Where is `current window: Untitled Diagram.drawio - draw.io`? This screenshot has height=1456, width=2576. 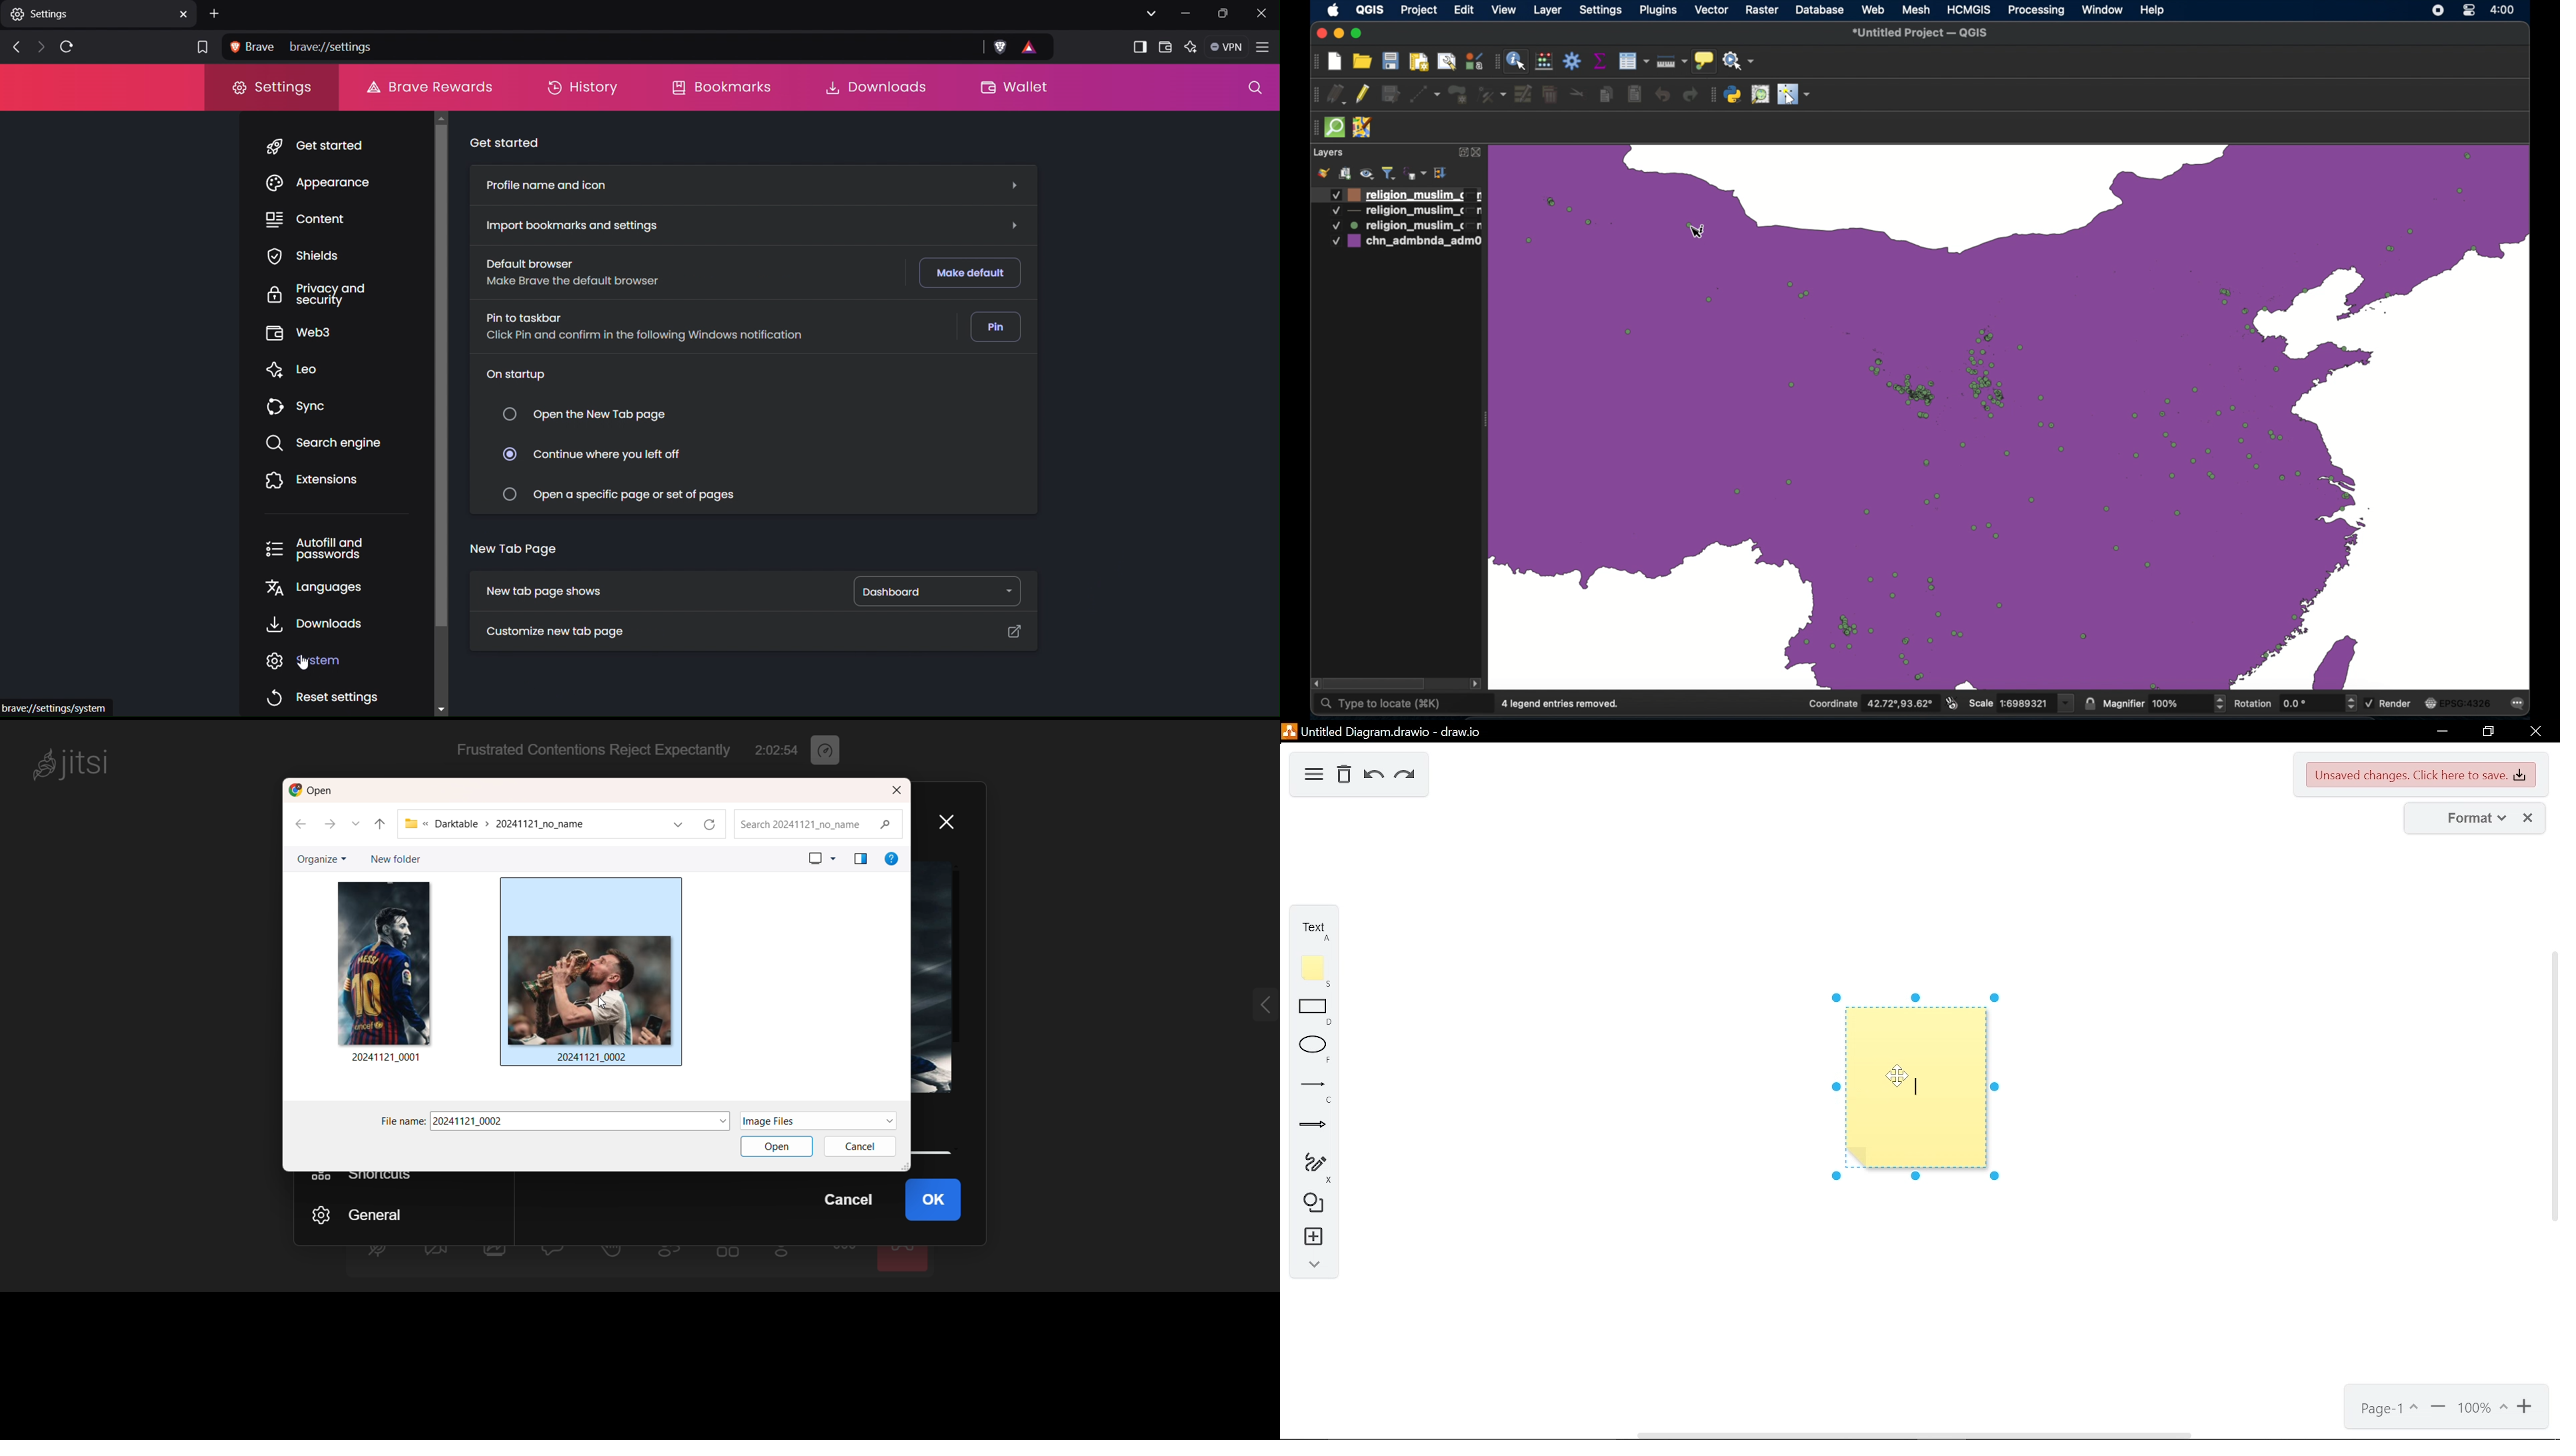 current window: Untitled Diagram.drawio - draw.io is located at coordinates (1388, 731).